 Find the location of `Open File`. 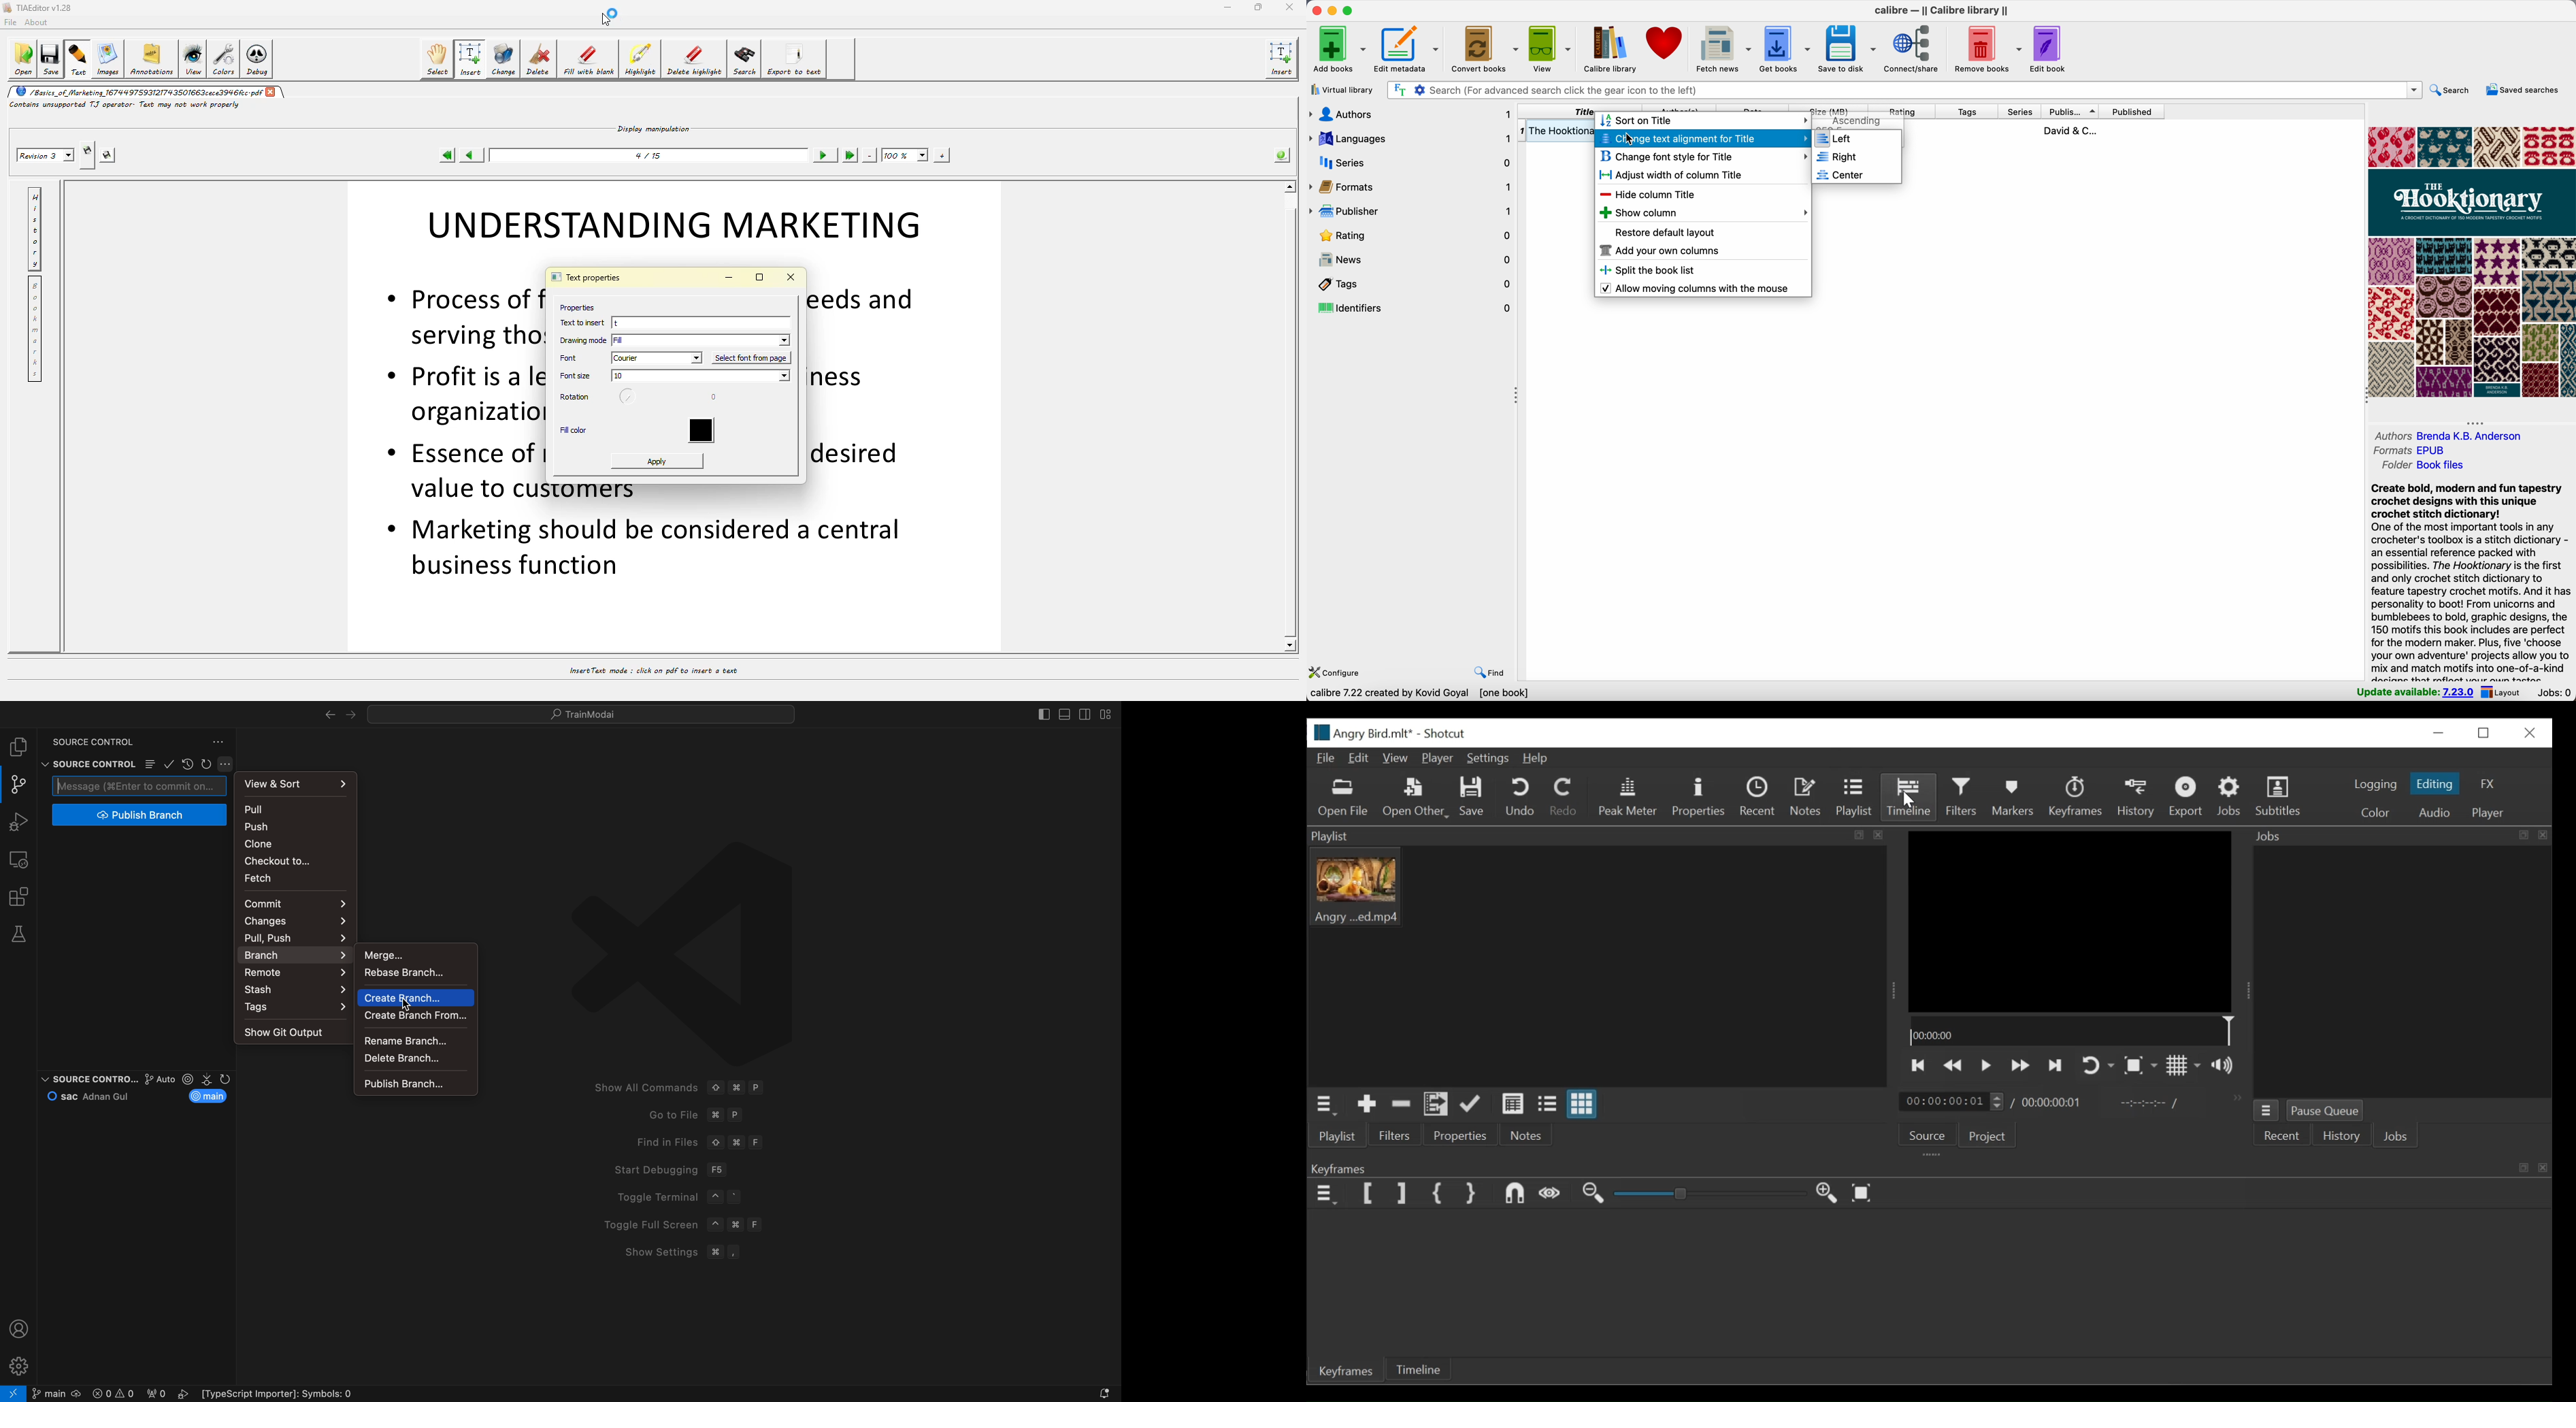

Open File is located at coordinates (1343, 800).